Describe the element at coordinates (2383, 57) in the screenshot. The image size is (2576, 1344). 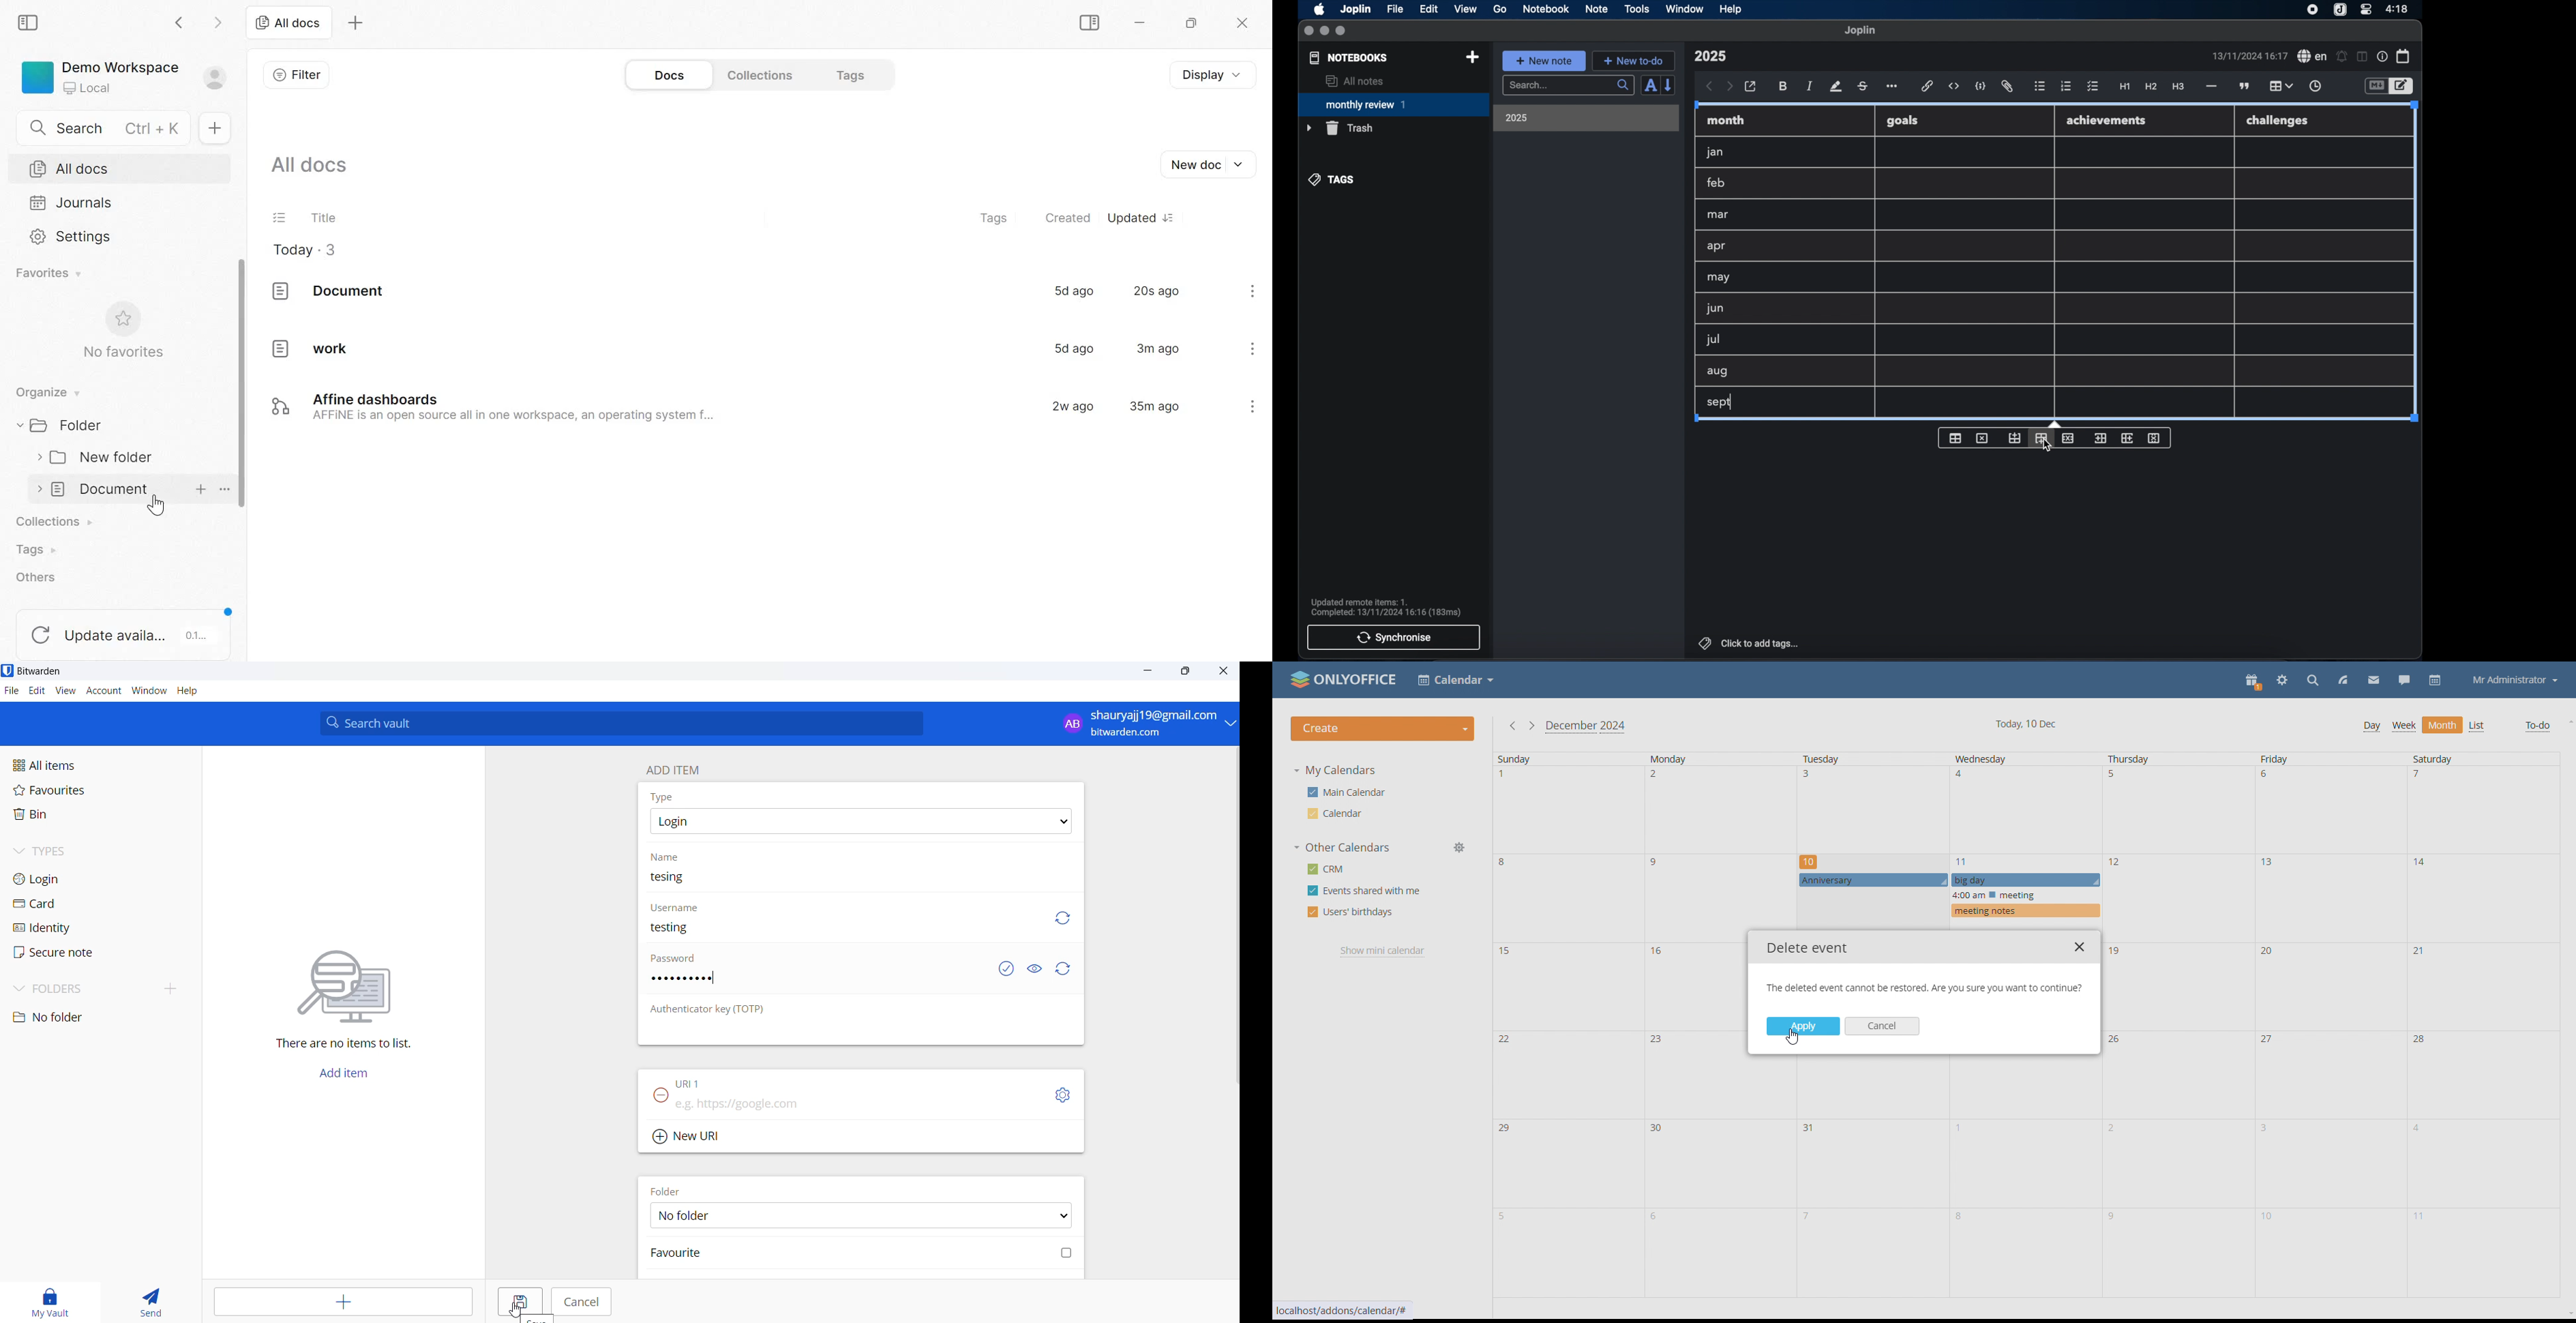
I see `note properties` at that location.